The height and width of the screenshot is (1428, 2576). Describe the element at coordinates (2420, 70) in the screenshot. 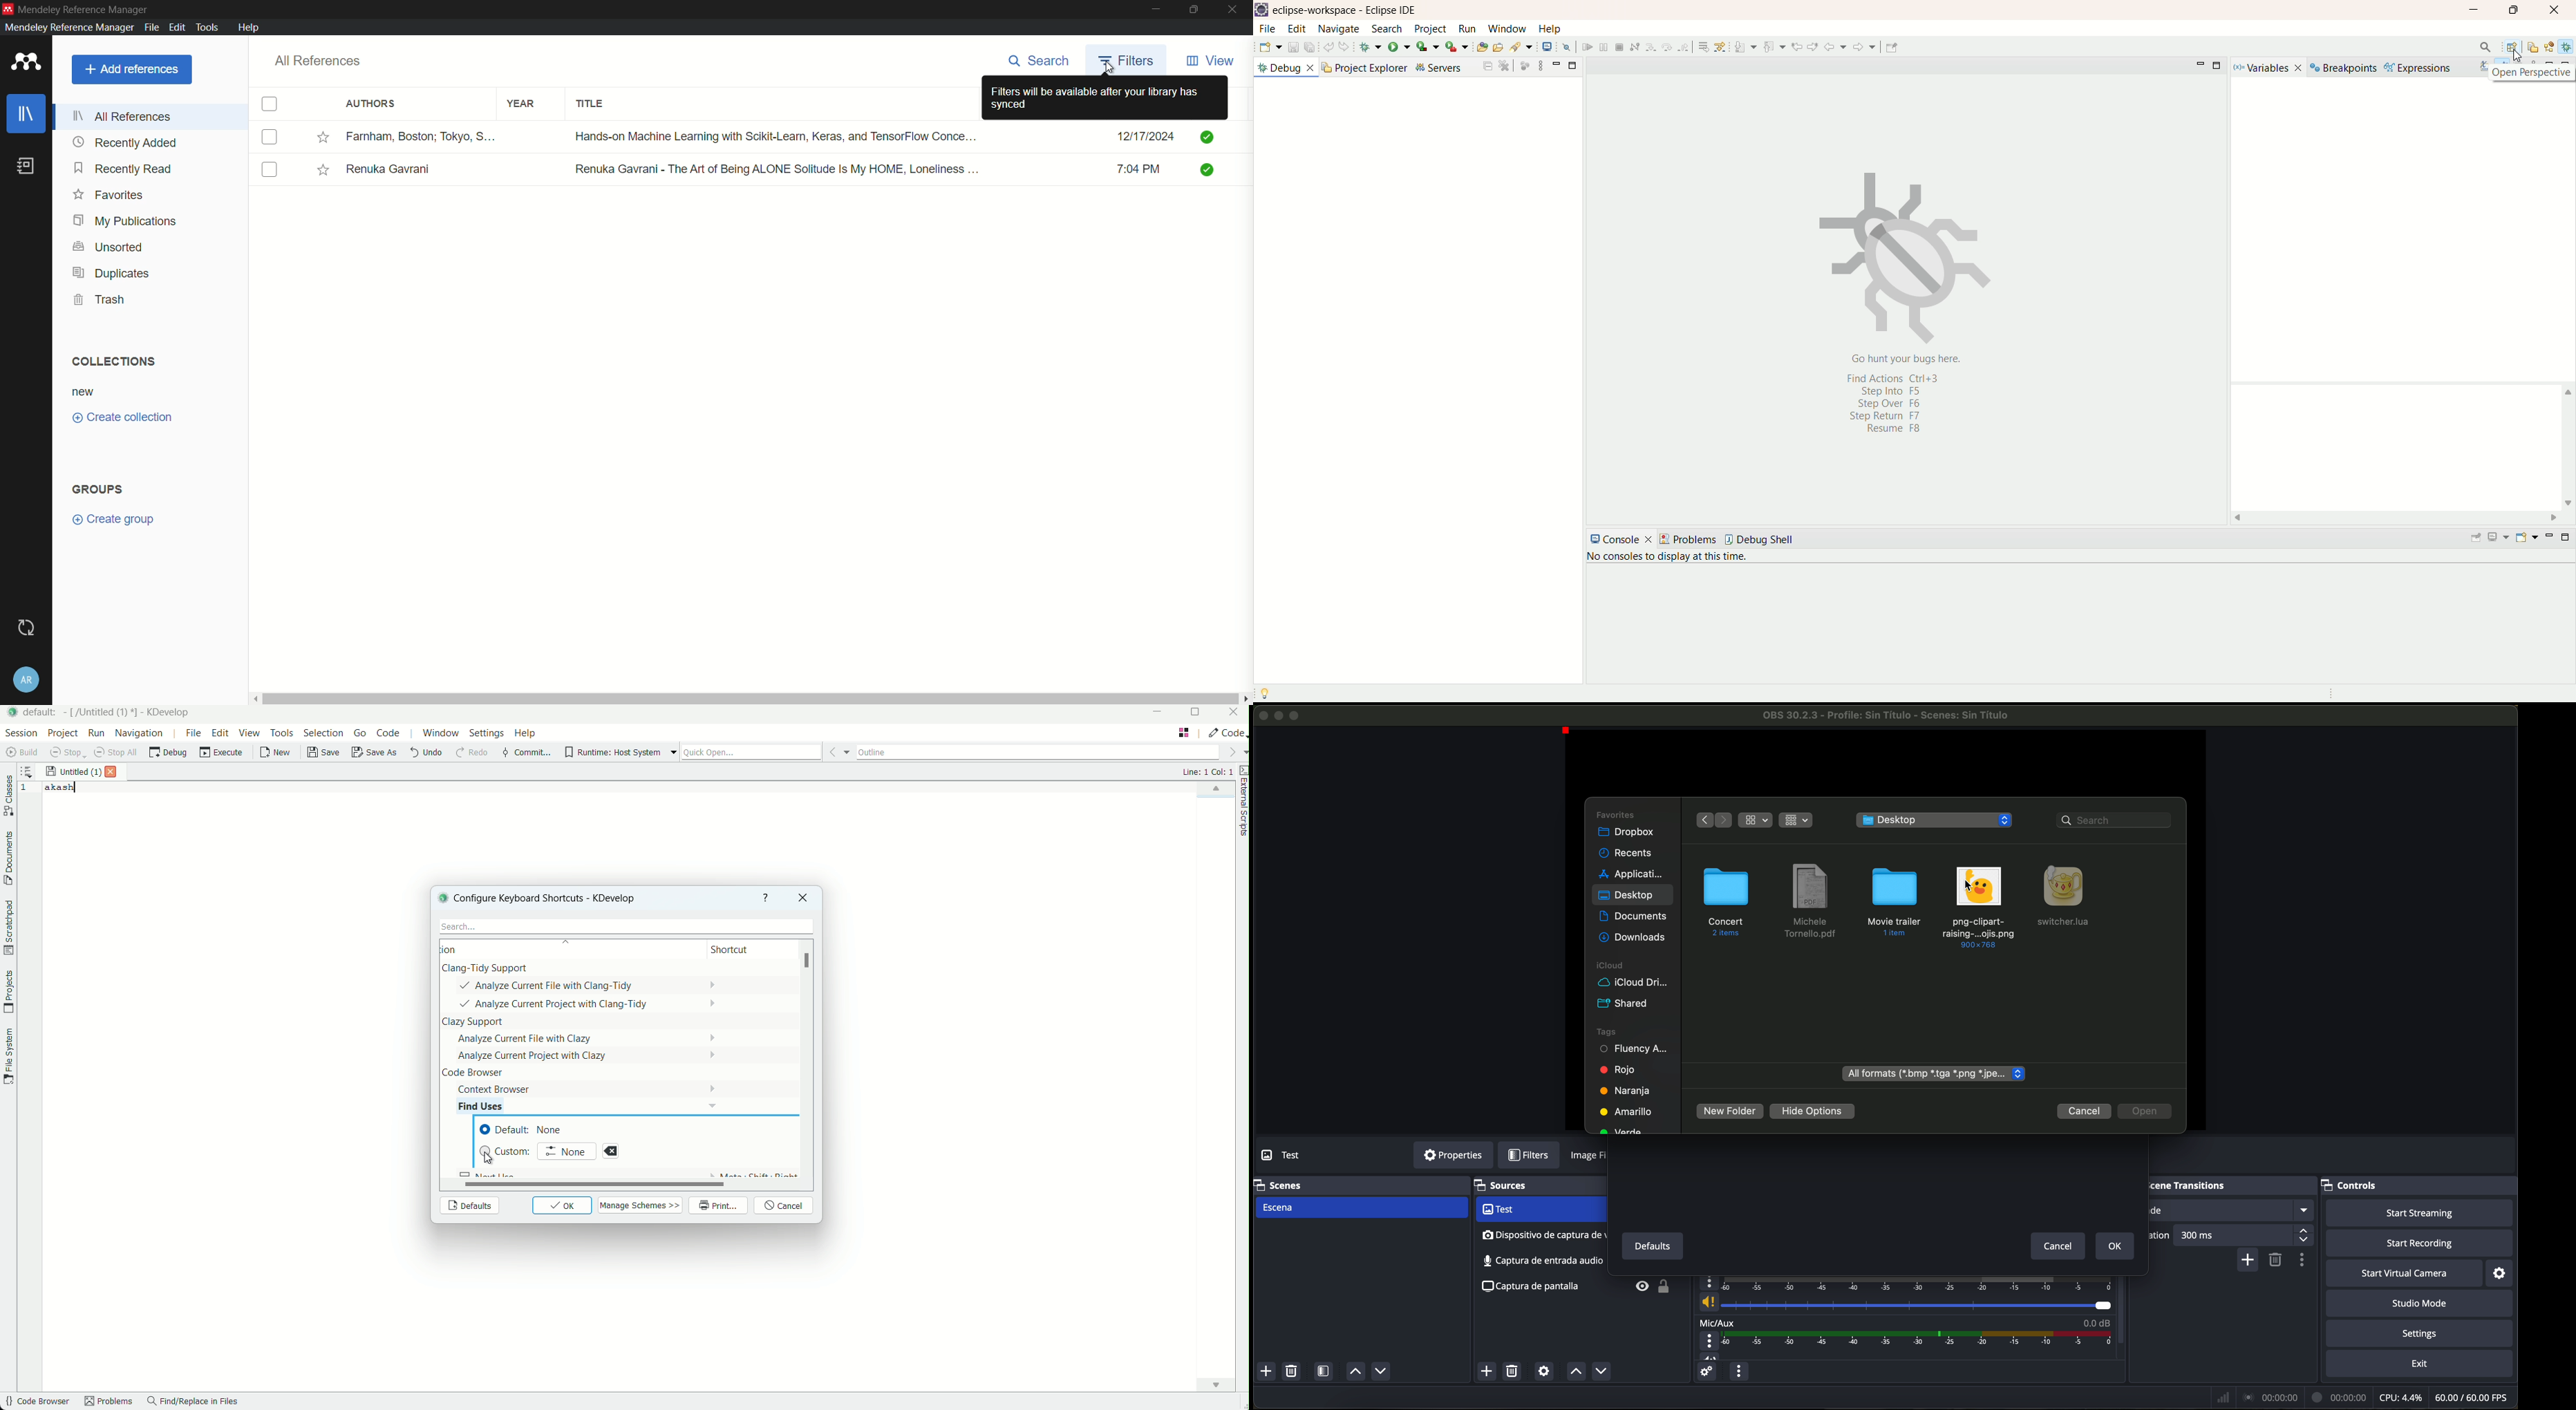

I see `expressions` at that location.